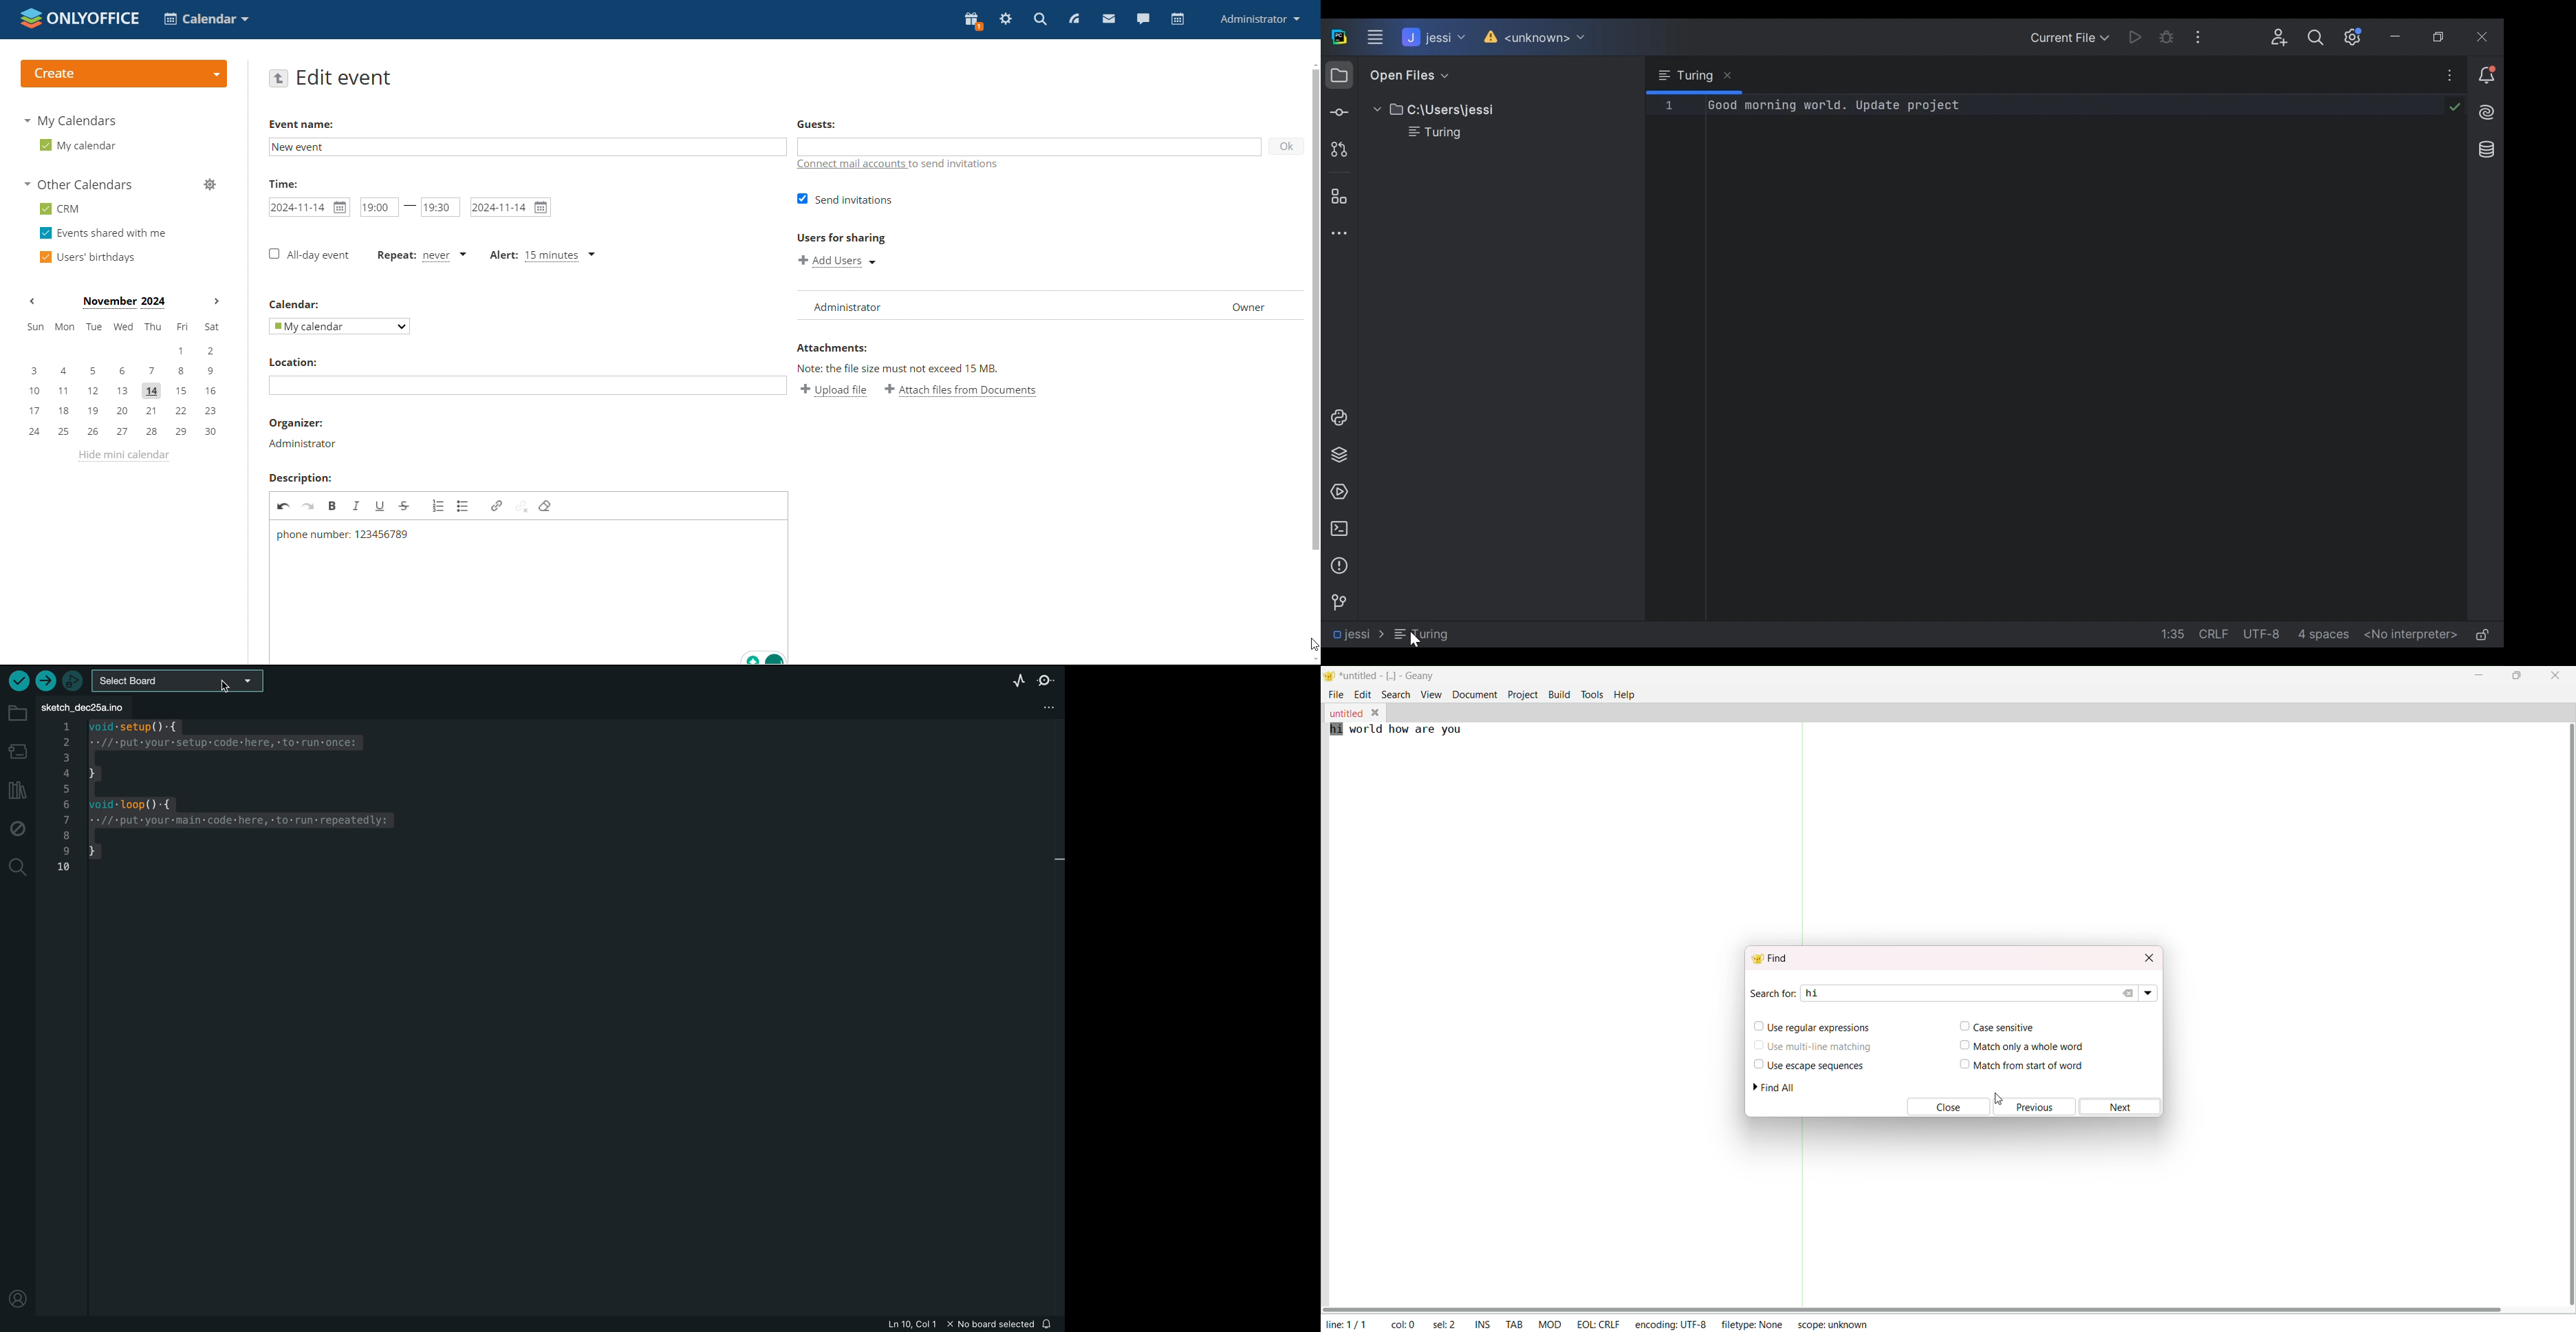 The image size is (2576, 1344). I want to click on Open Files, so click(1406, 75).